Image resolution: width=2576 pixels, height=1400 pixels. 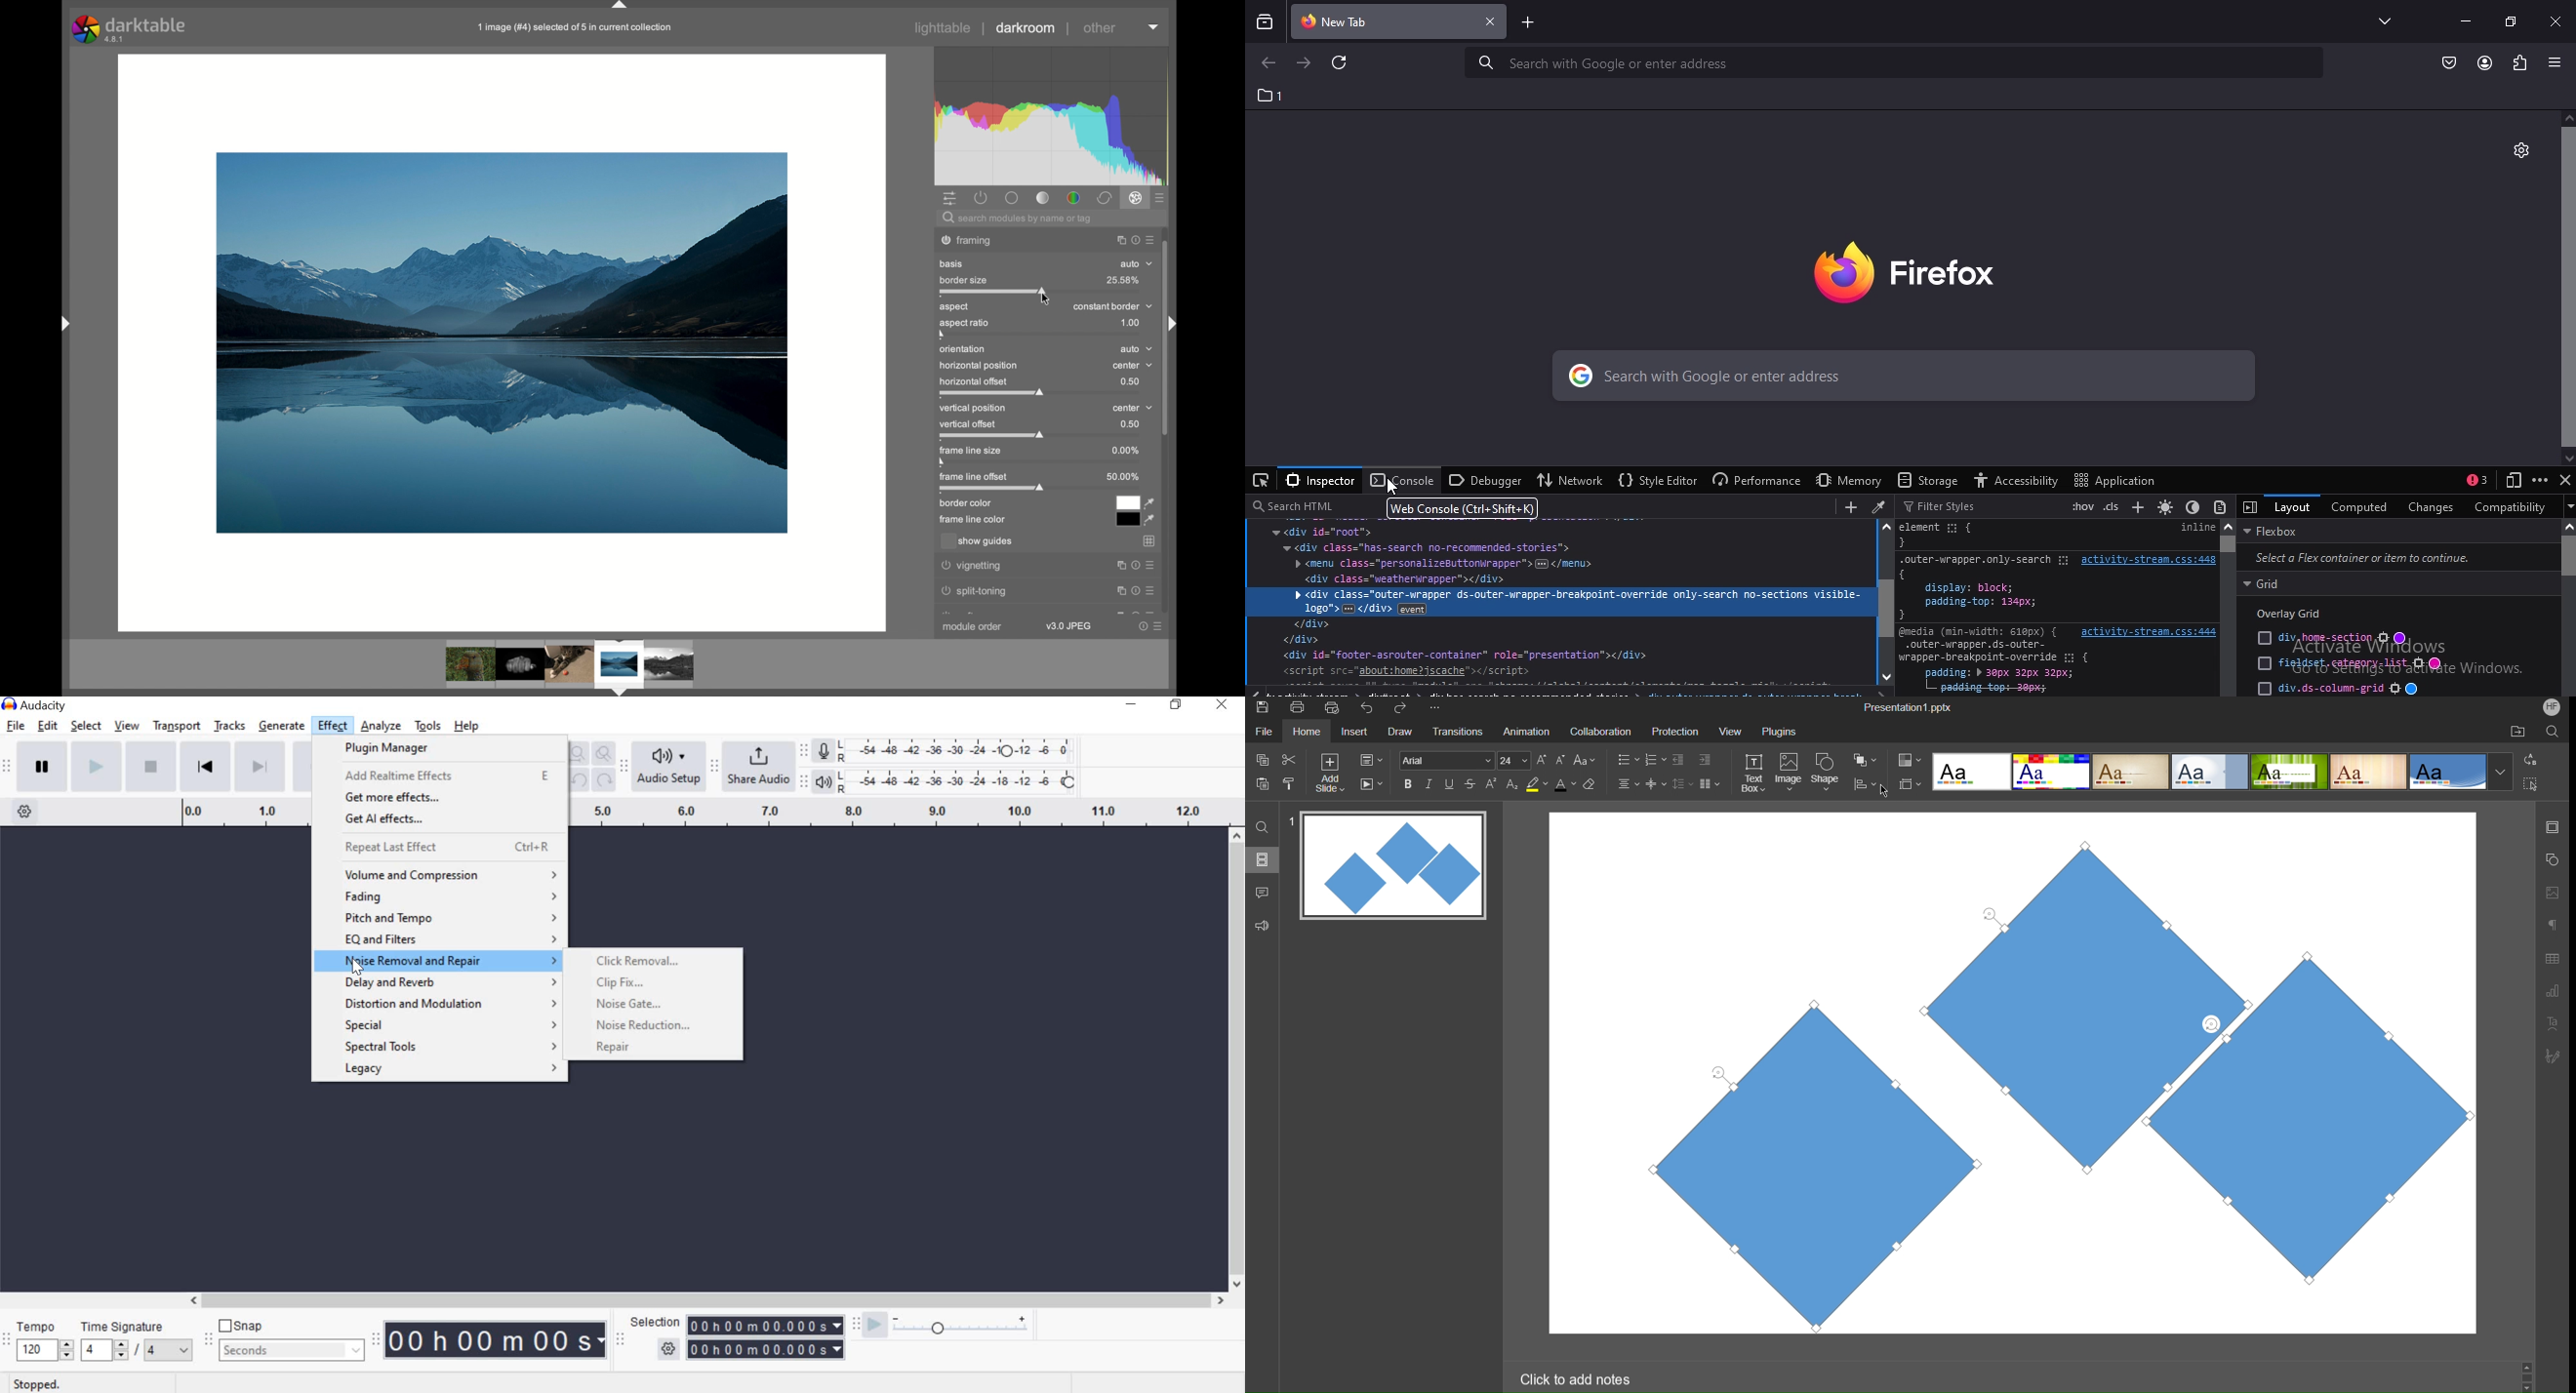 What do you see at coordinates (455, 919) in the screenshot?
I see `pitch and tempo` at bounding box center [455, 919].